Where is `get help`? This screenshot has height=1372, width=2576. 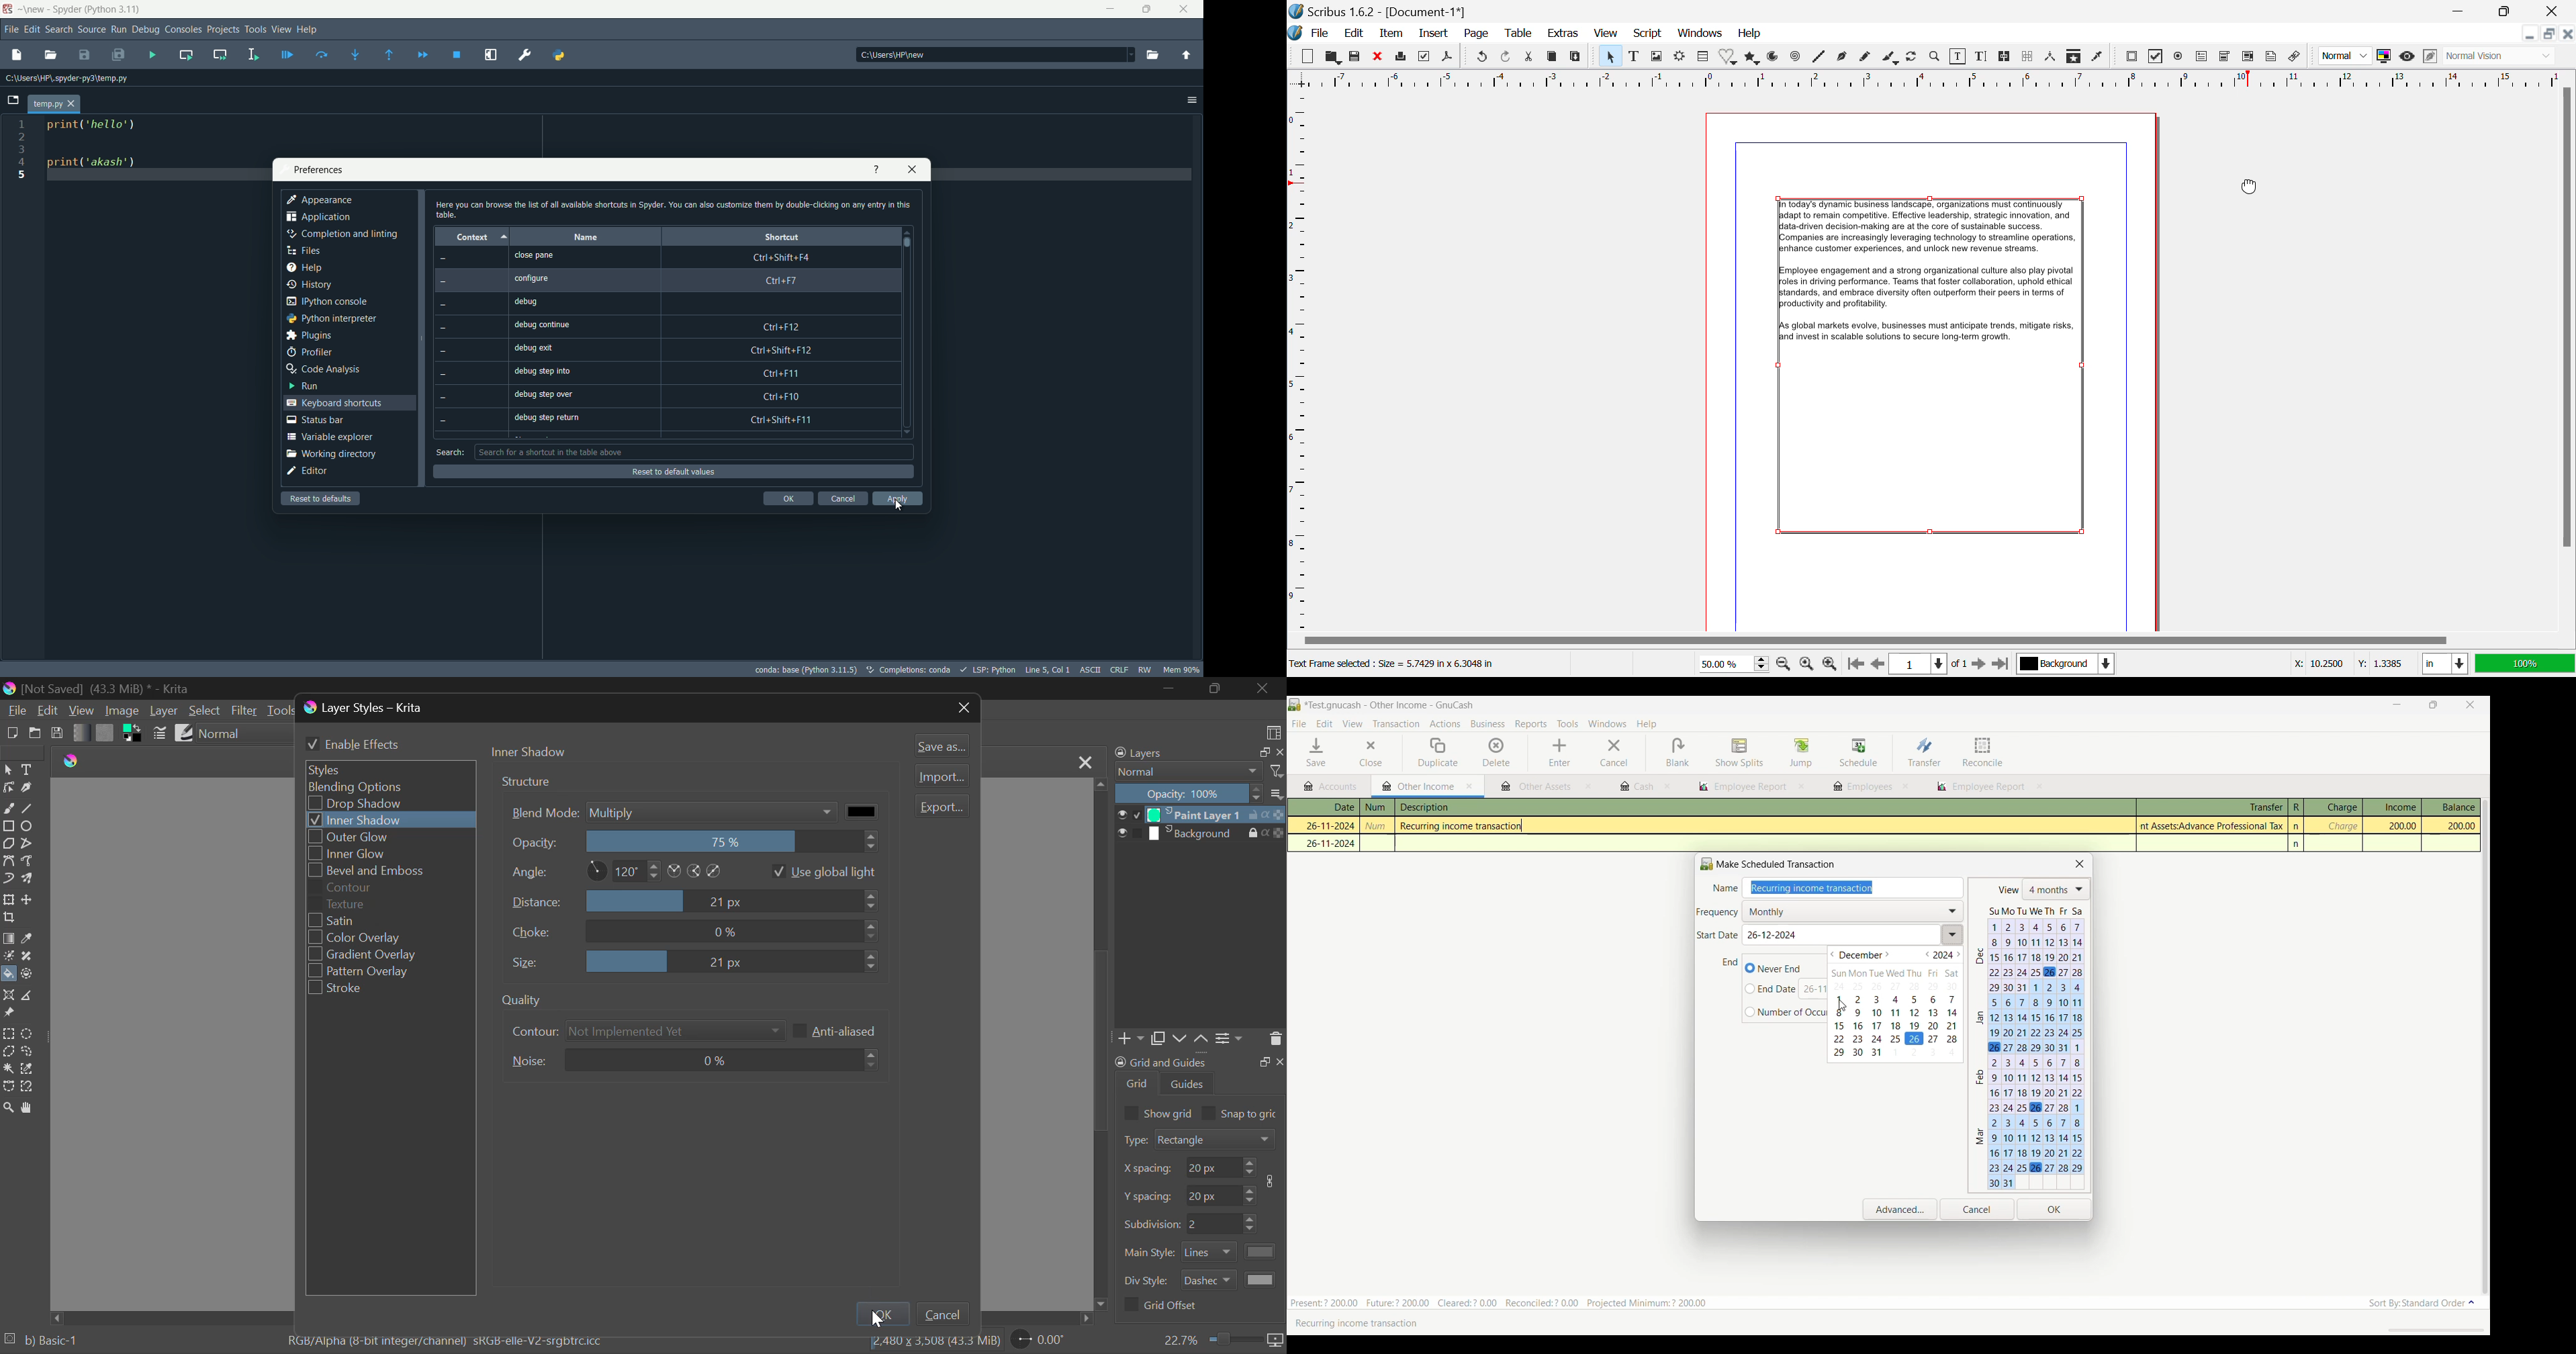
get help is located at coordinates (877, 170).